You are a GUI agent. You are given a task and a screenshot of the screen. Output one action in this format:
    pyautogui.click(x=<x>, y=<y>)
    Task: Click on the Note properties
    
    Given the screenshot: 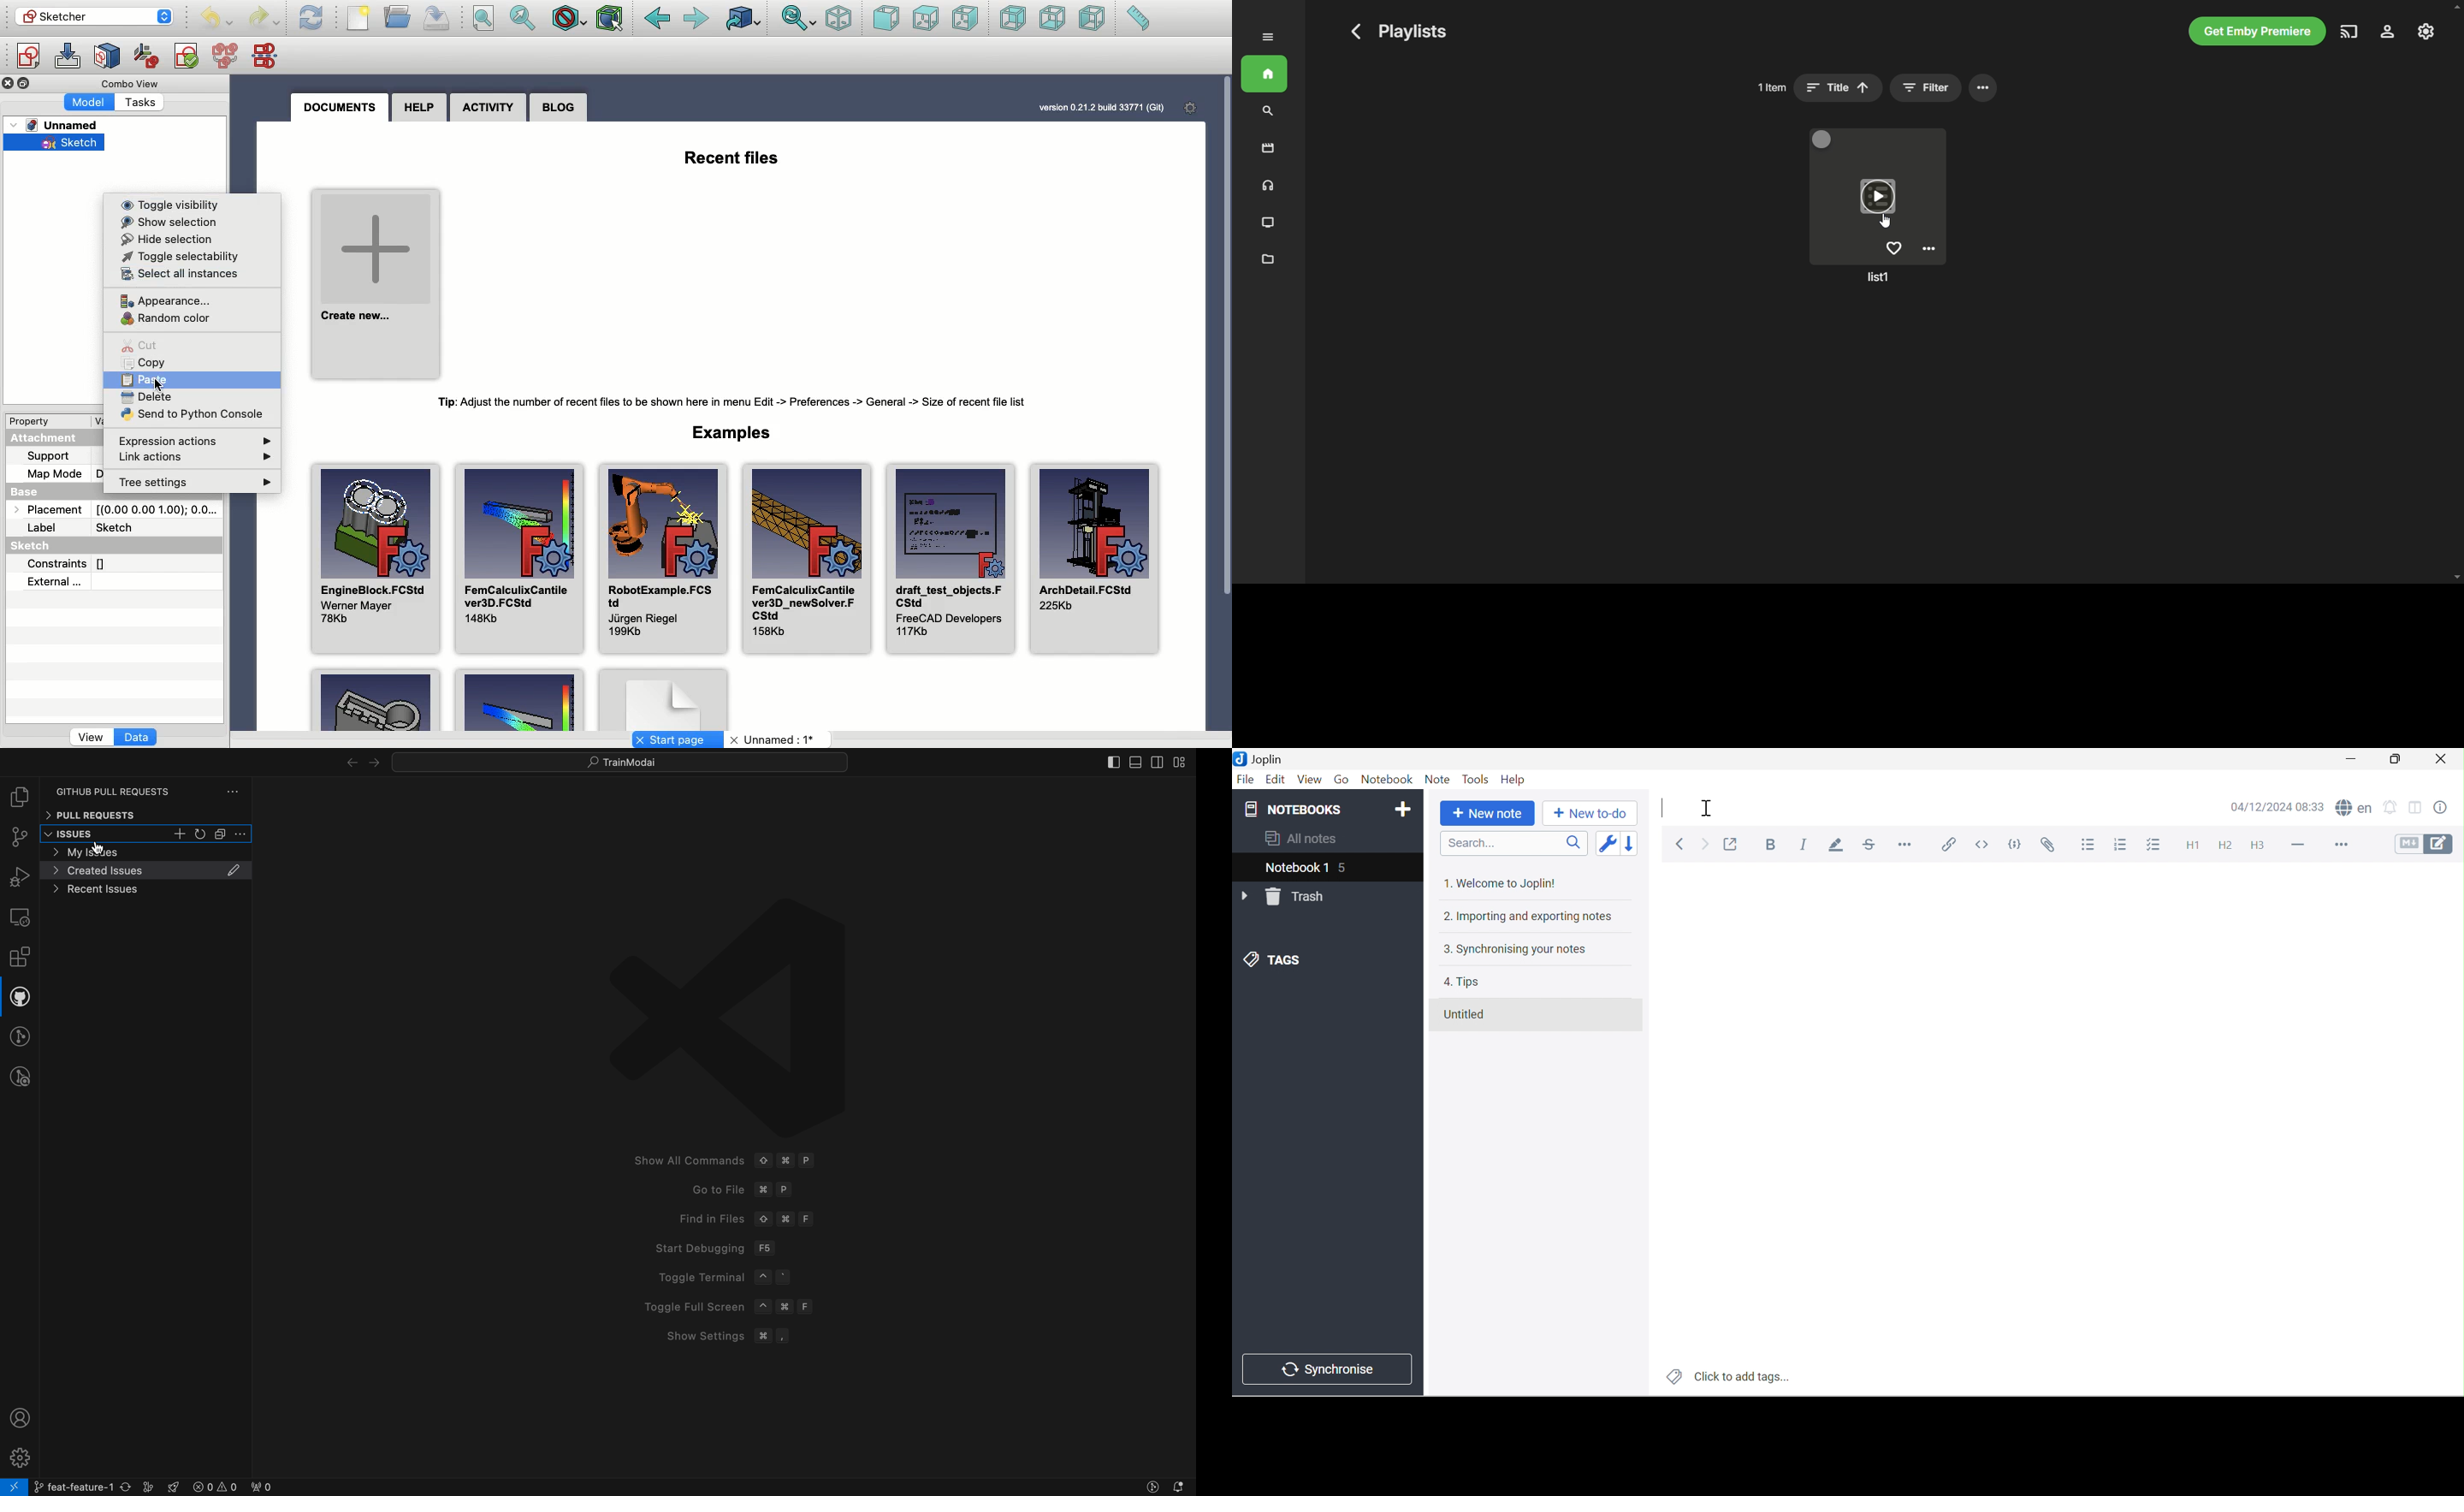 What is the action you would take?
    pyautogui.click(x=2449, y=807)
    